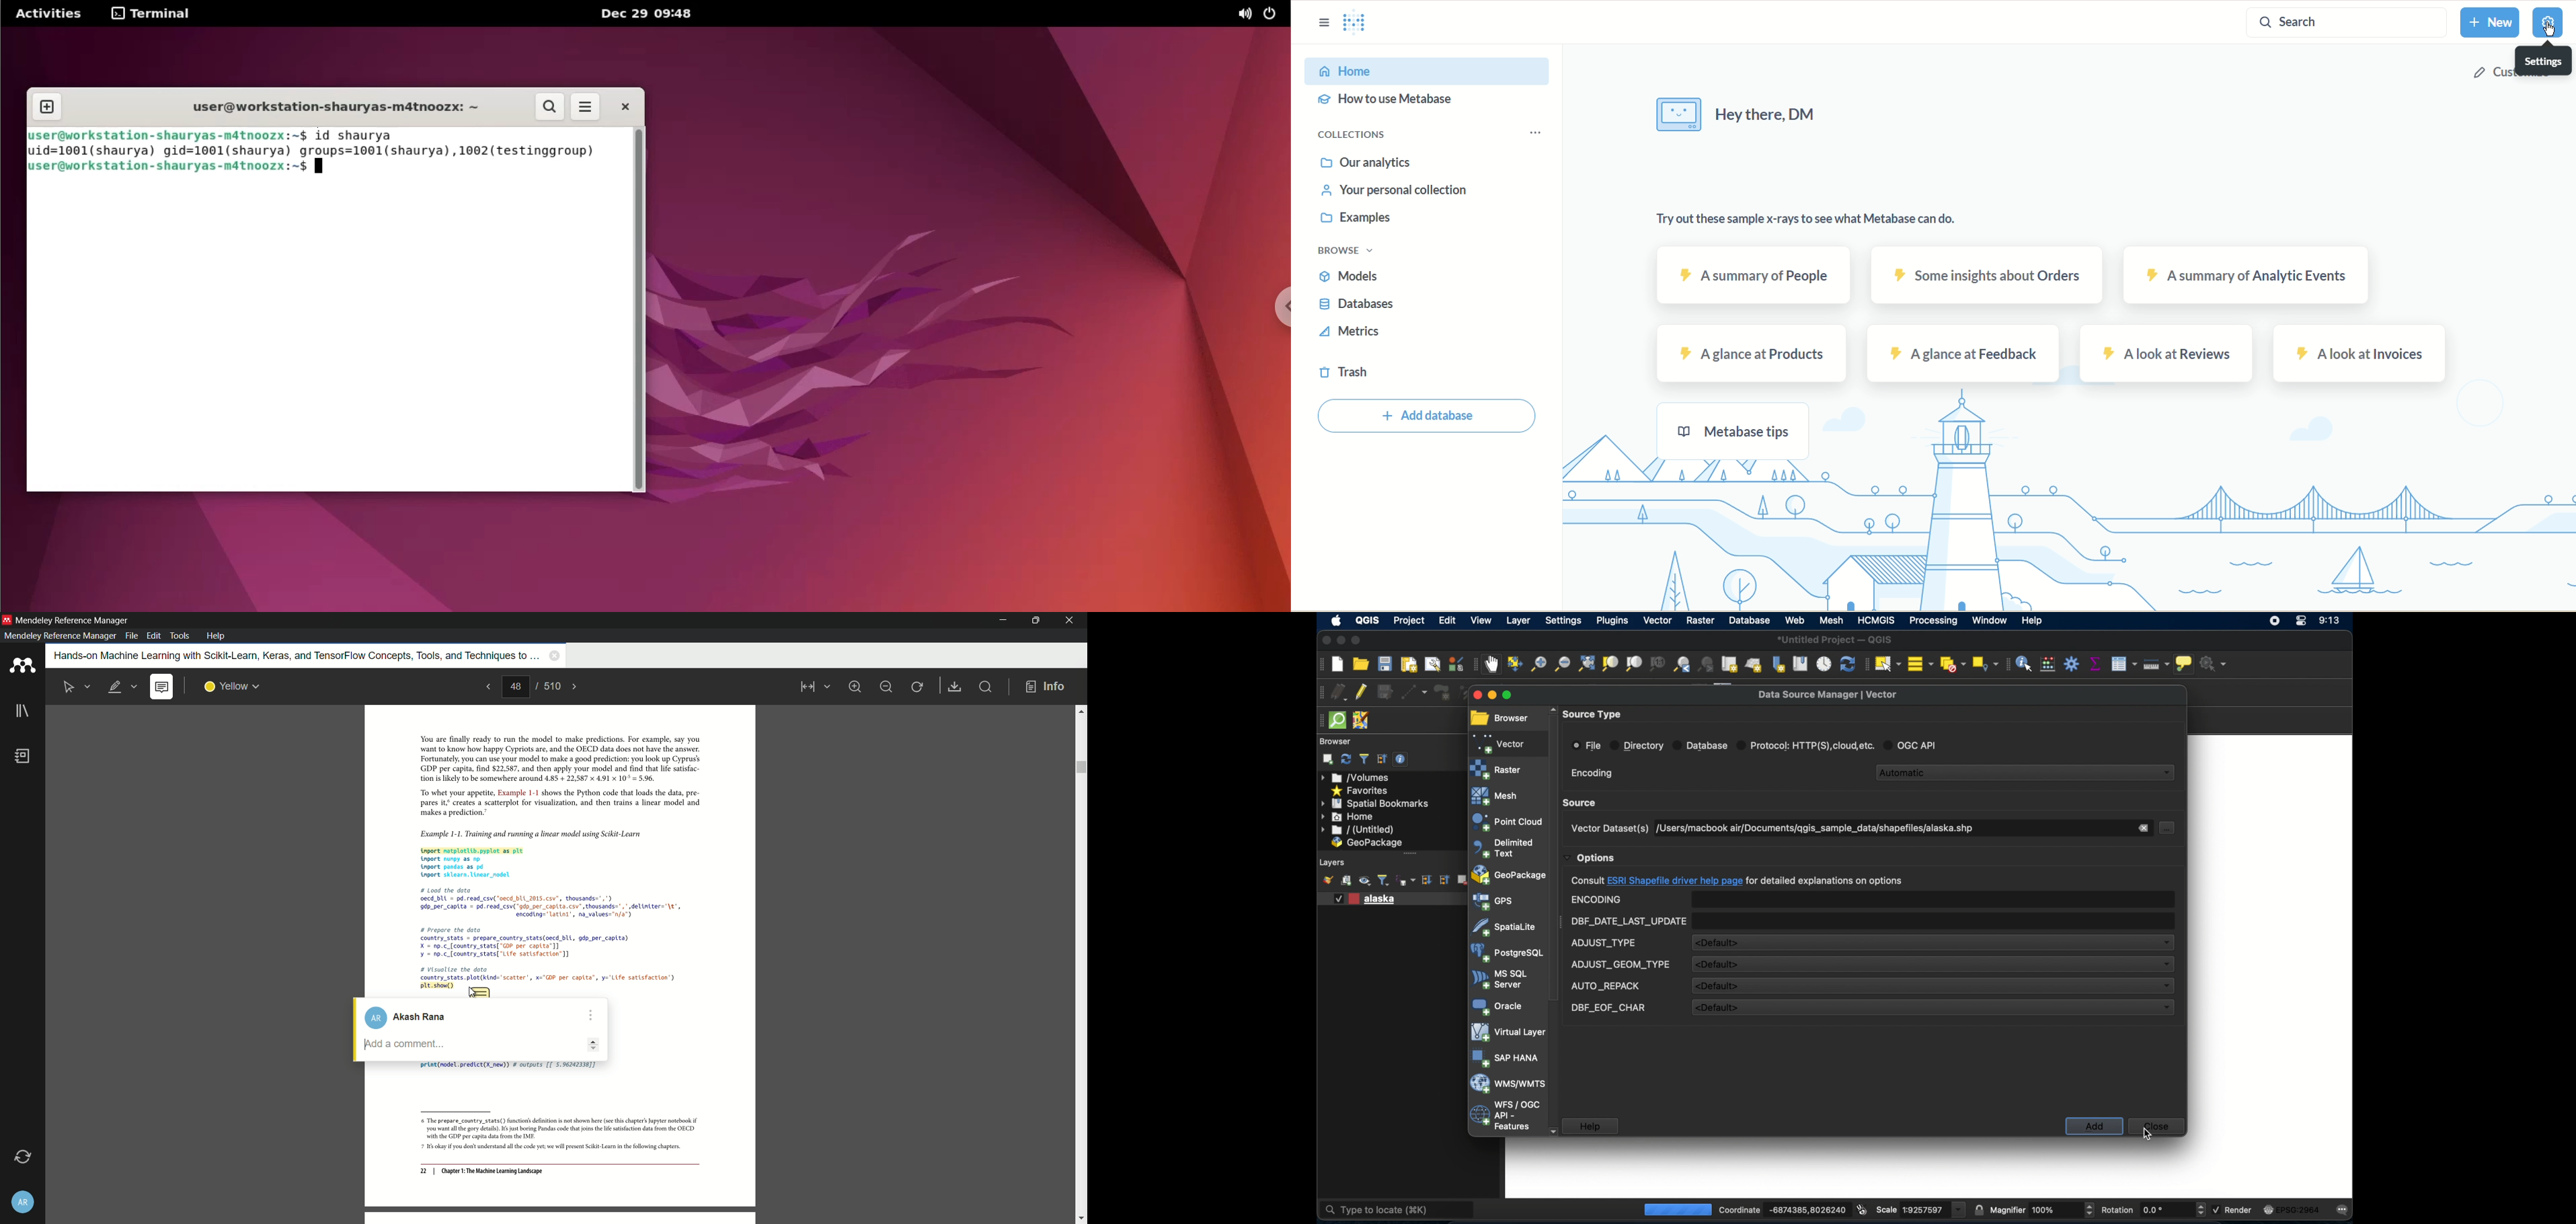  I want to click on type to locate, so click(1370, 1209).